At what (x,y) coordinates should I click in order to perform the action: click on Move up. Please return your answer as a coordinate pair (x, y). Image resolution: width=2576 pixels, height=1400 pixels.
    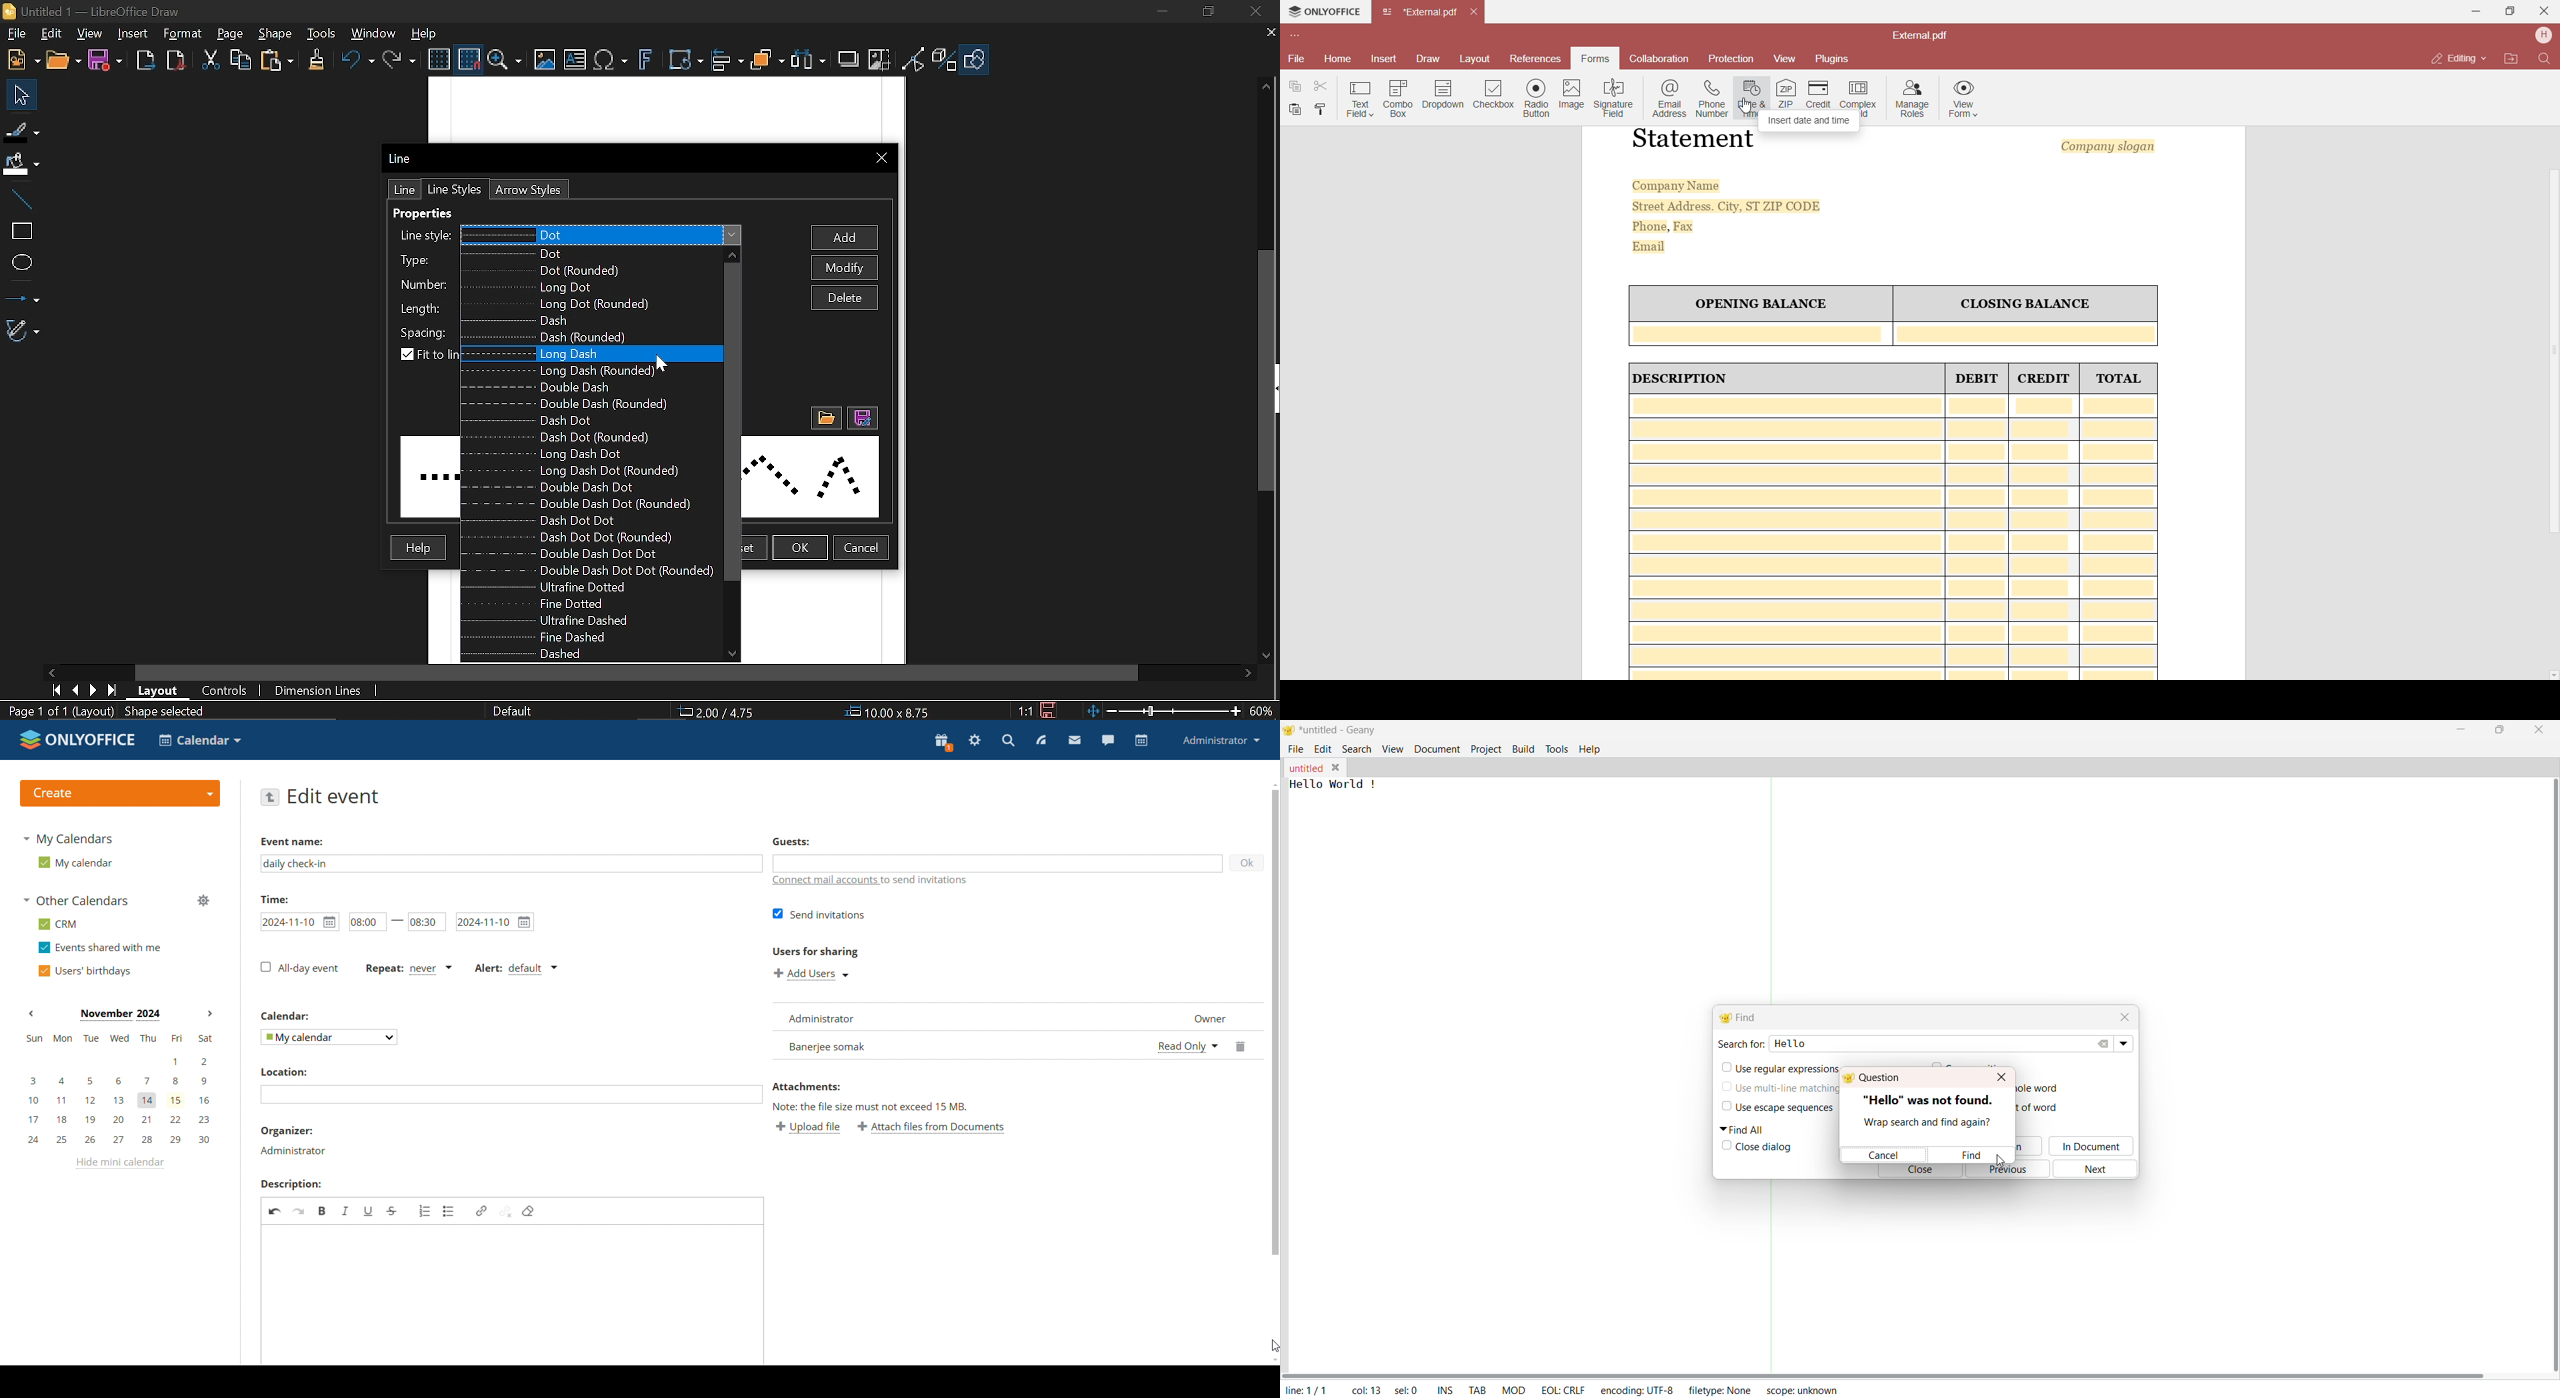
    Looking at the image, I should click on (1267, 87).